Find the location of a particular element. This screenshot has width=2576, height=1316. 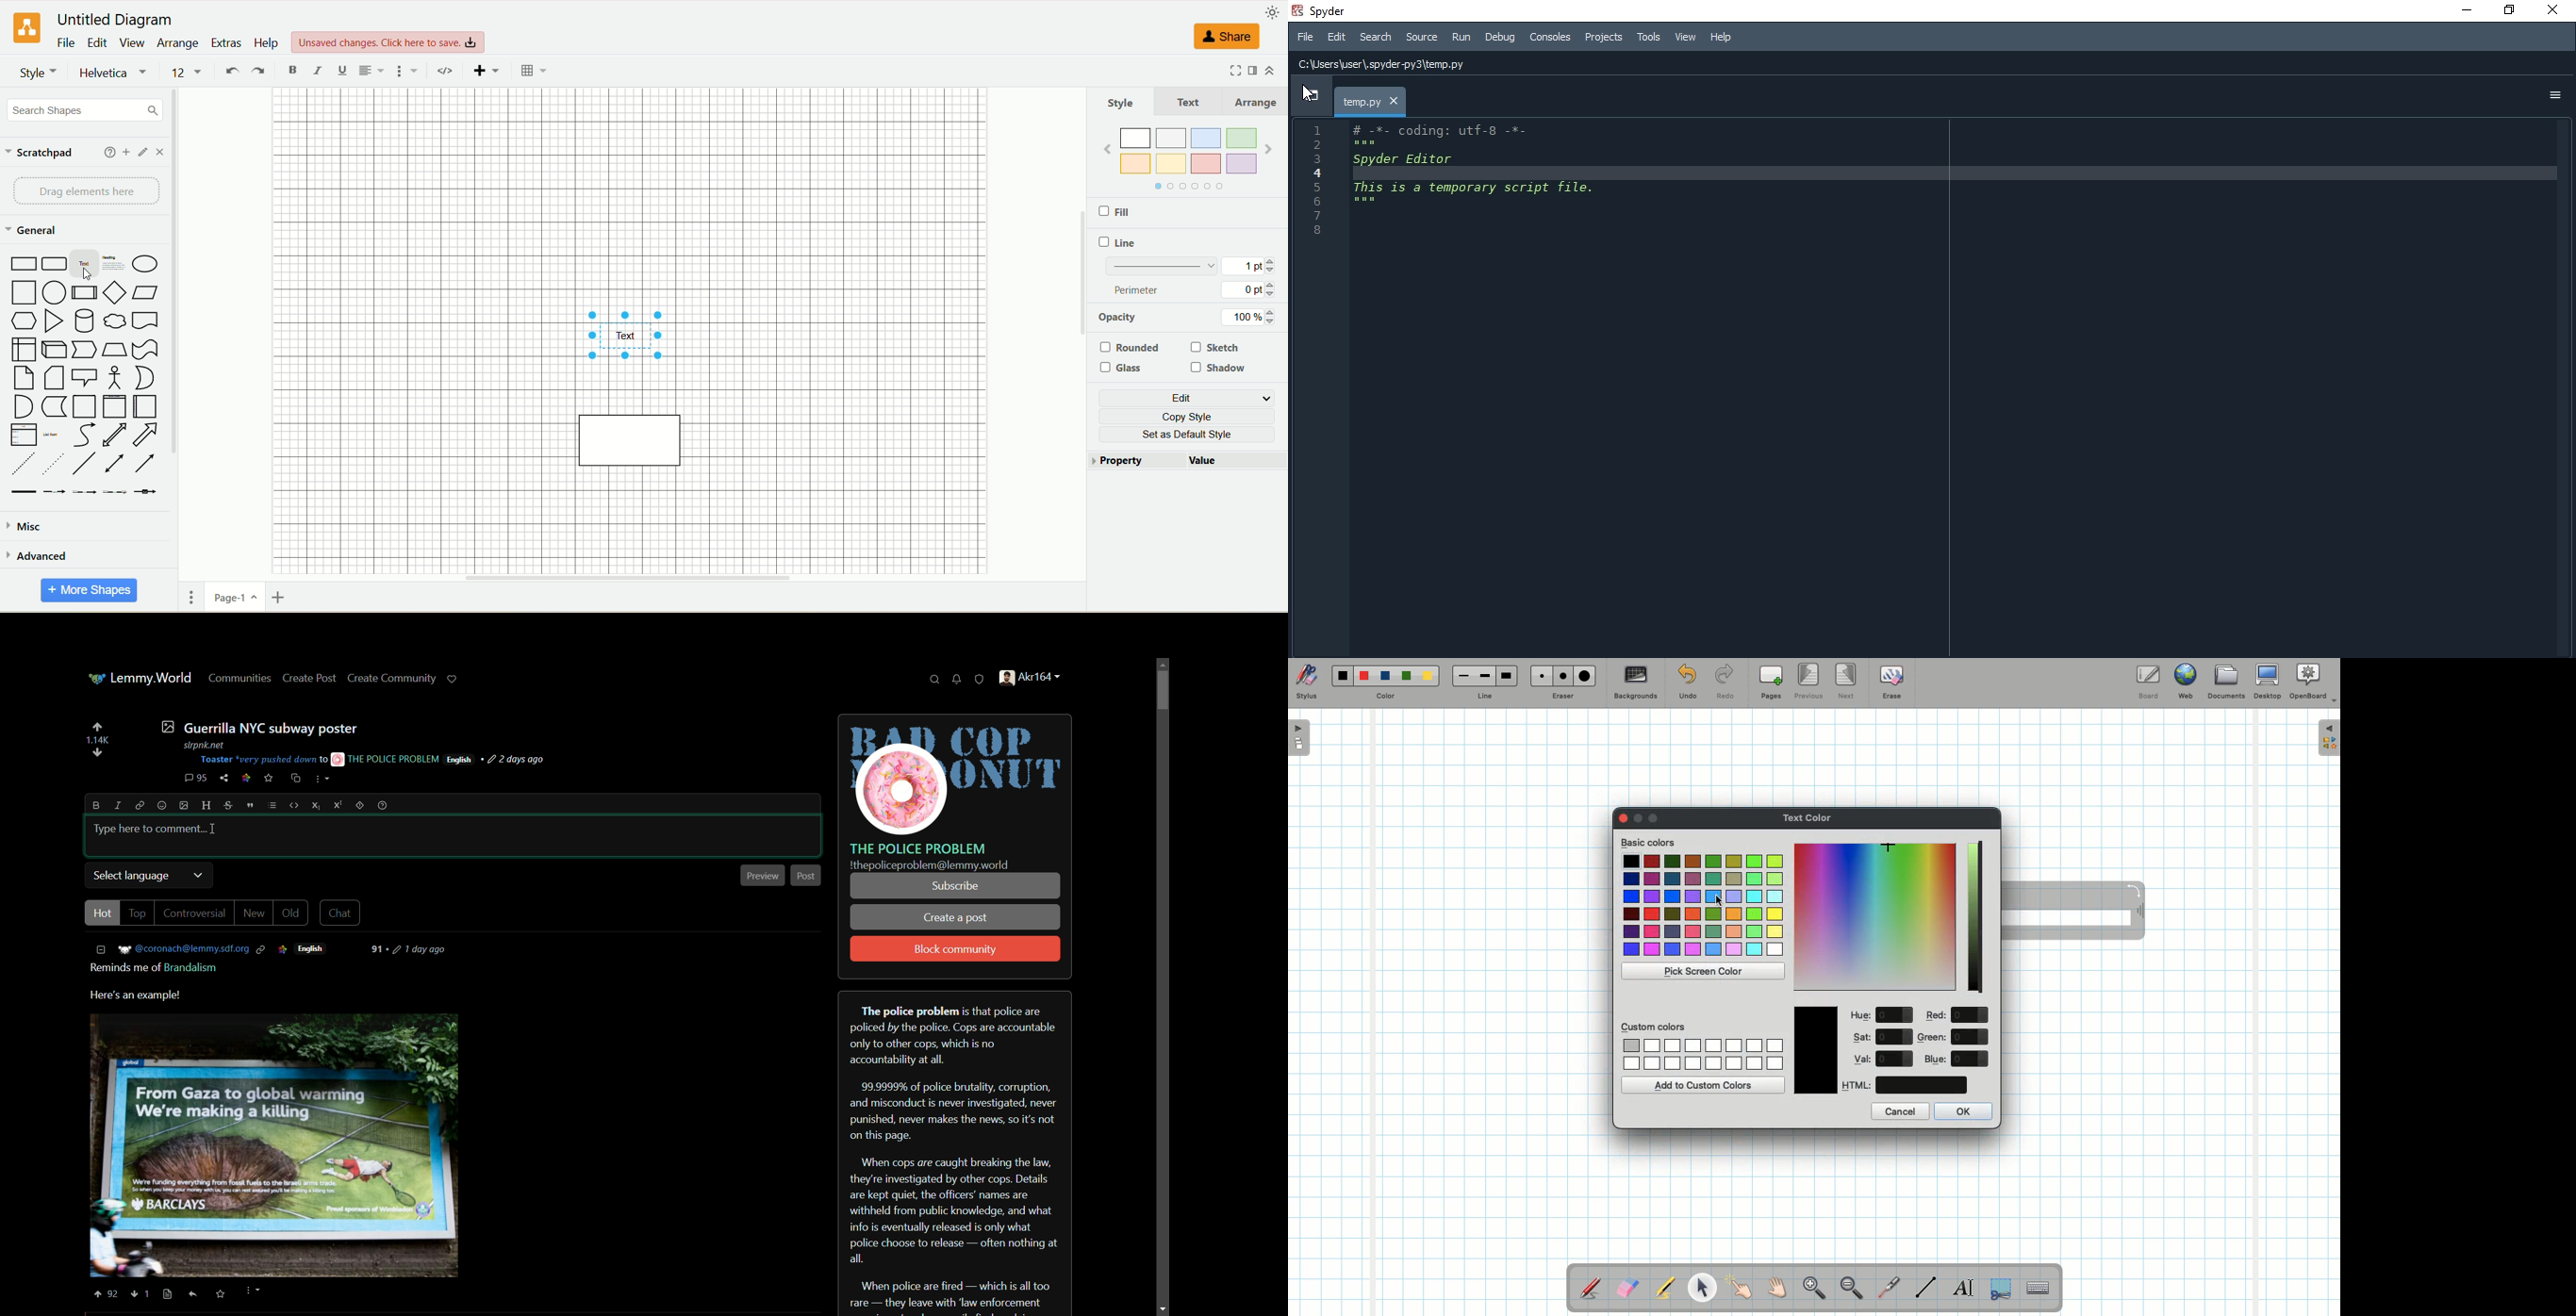

value is located at coordinates (1971, 1037).